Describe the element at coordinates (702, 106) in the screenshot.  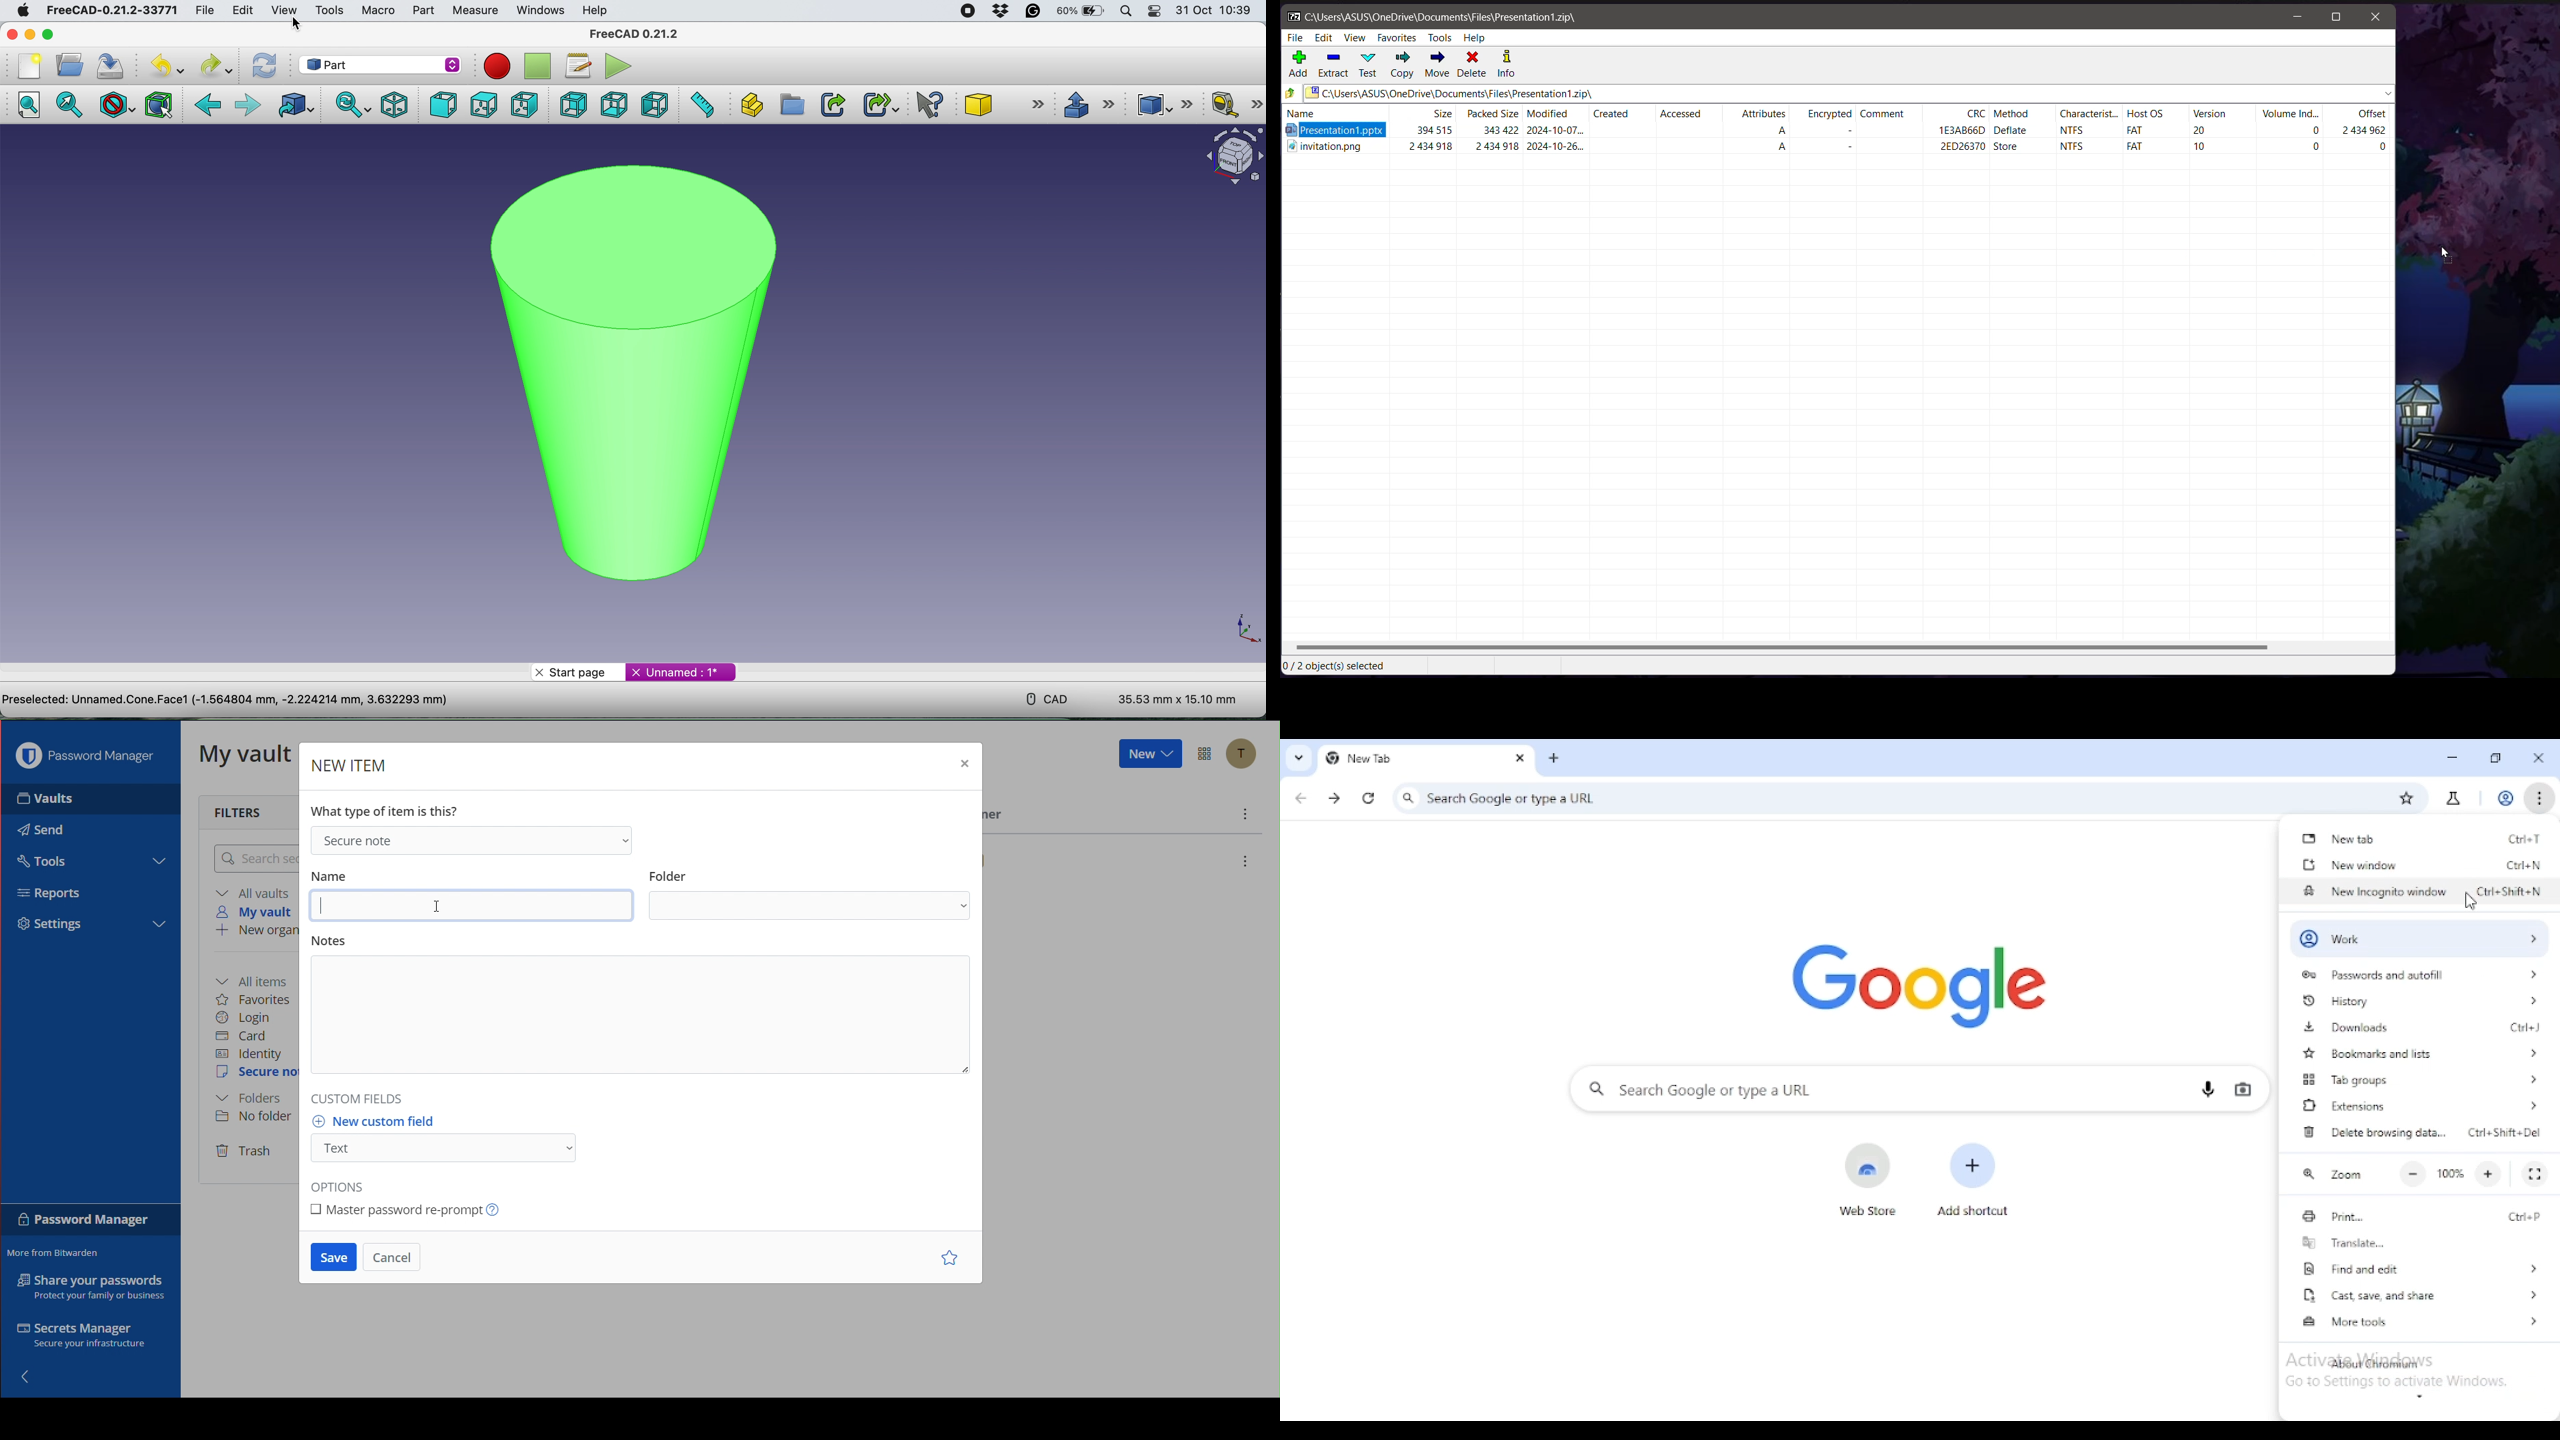
I see `measure distance` at that location.